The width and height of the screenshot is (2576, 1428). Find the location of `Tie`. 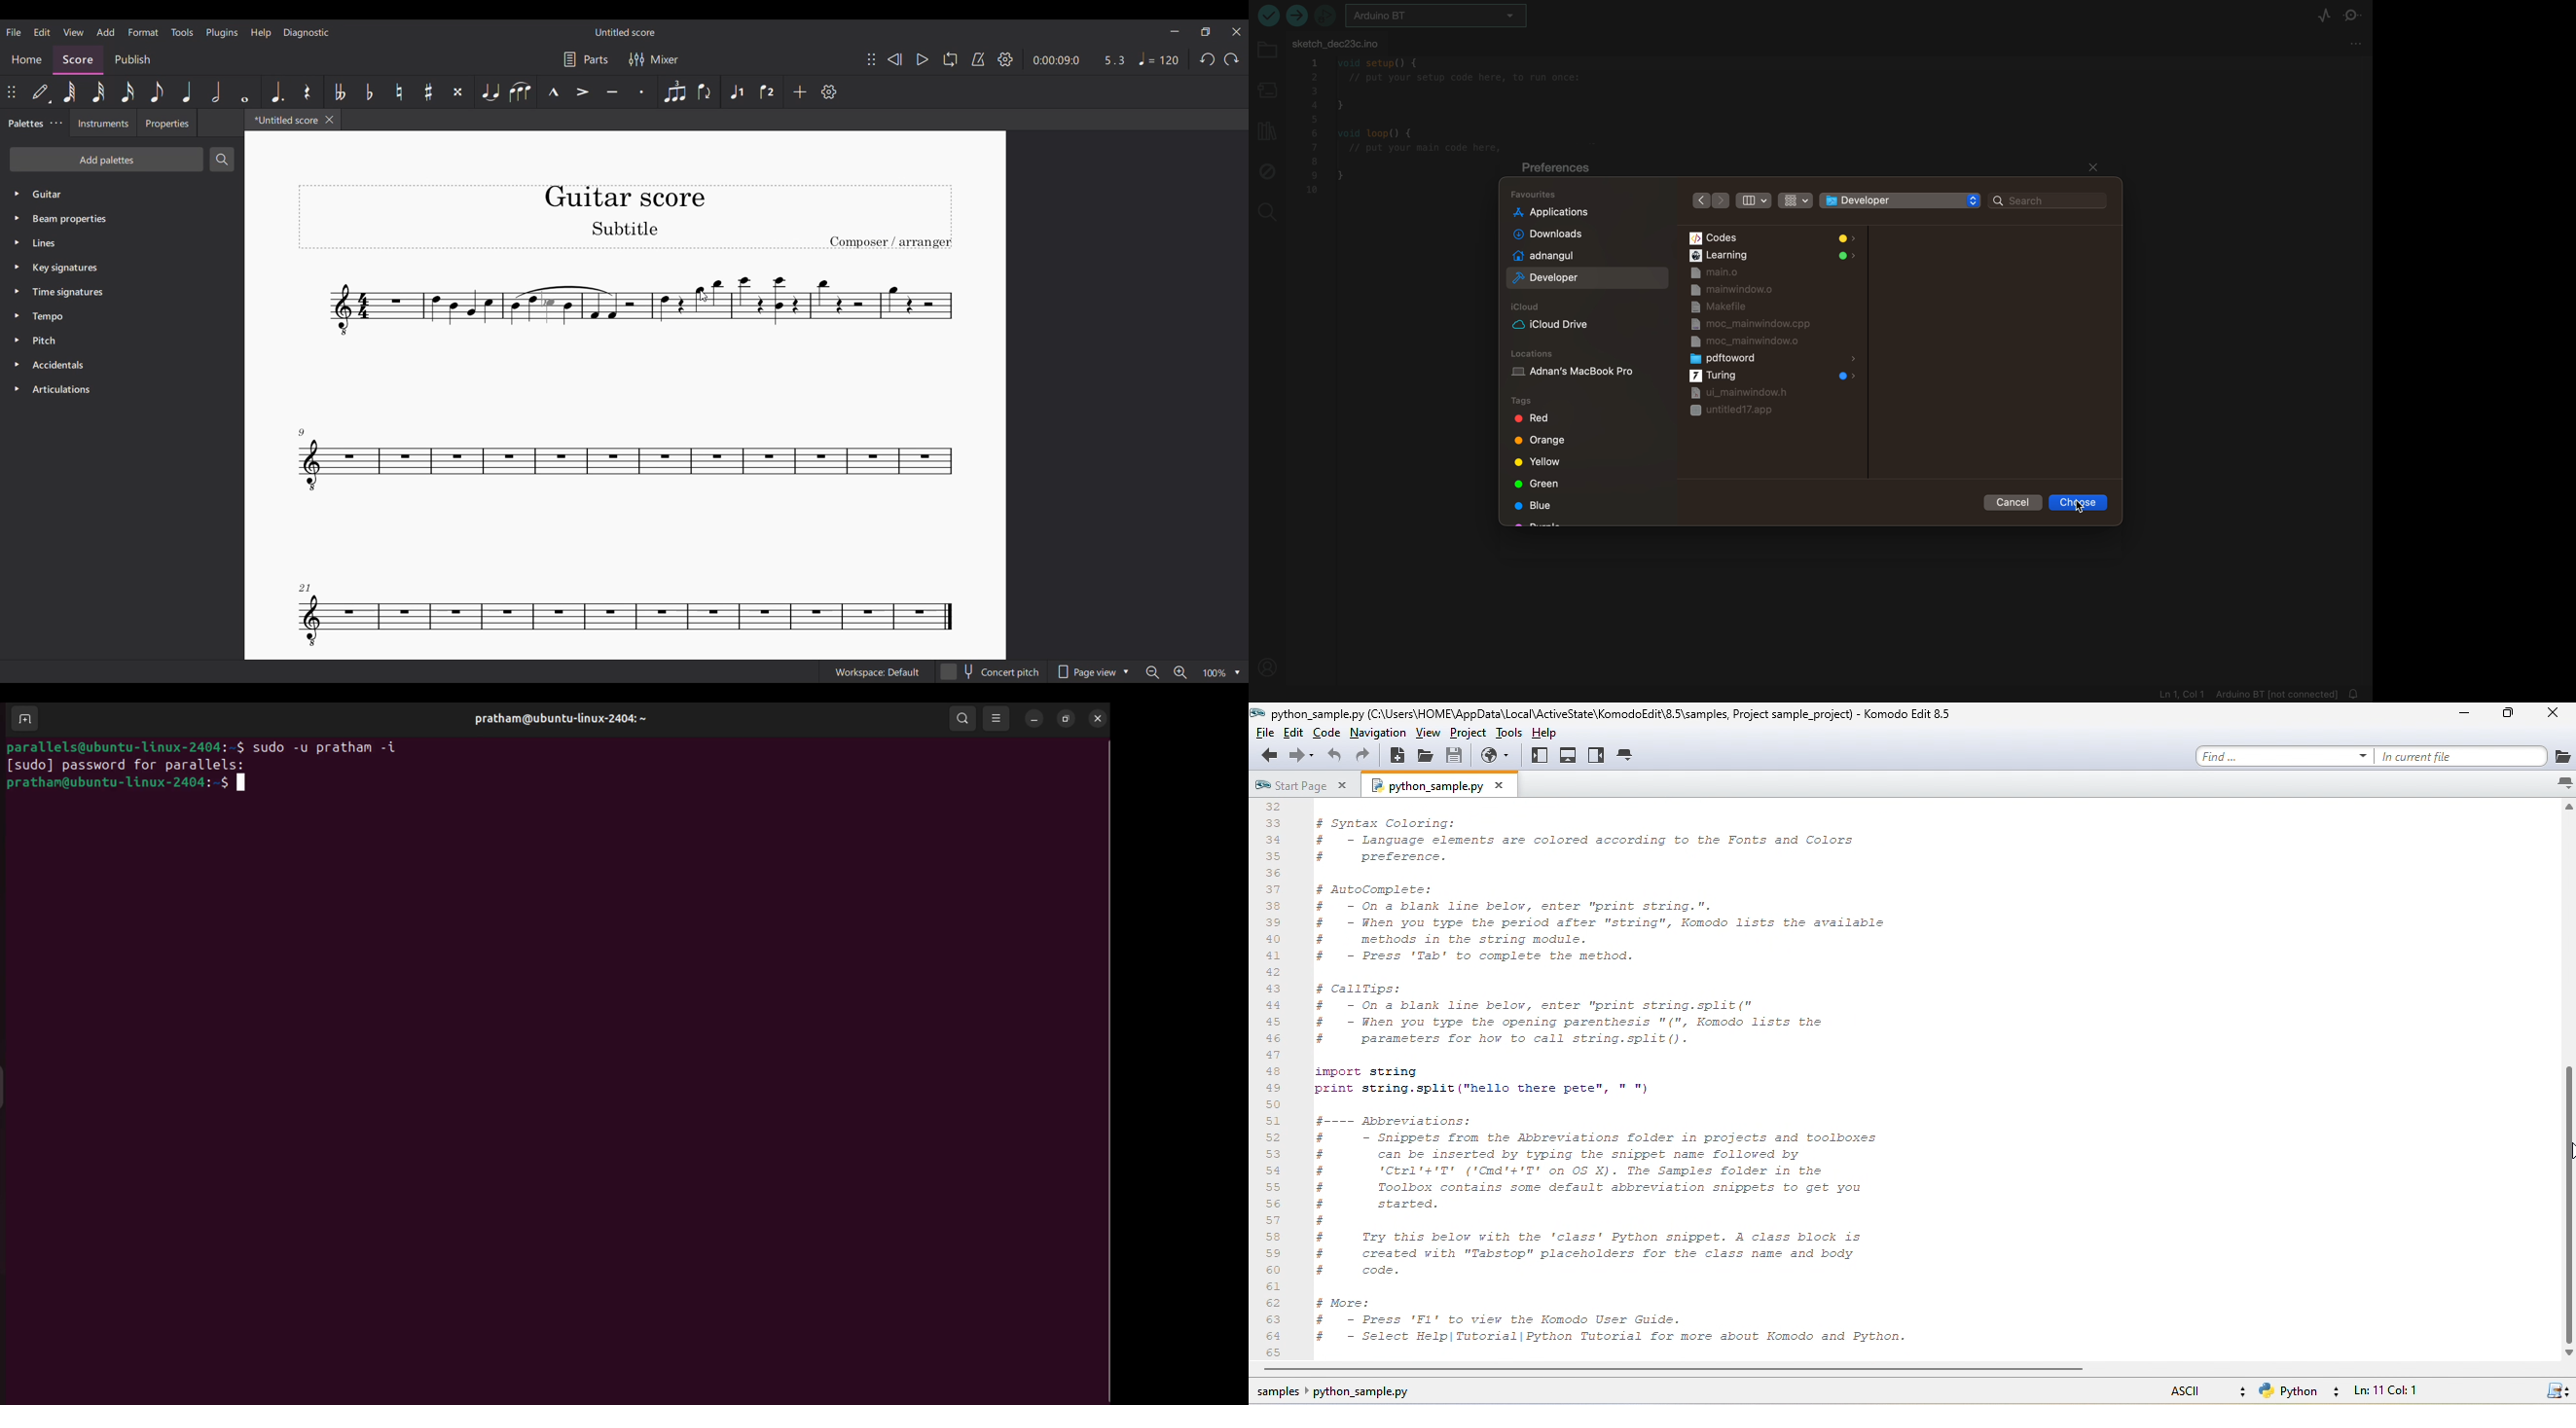

Tie is located at coordinates (489, 92).